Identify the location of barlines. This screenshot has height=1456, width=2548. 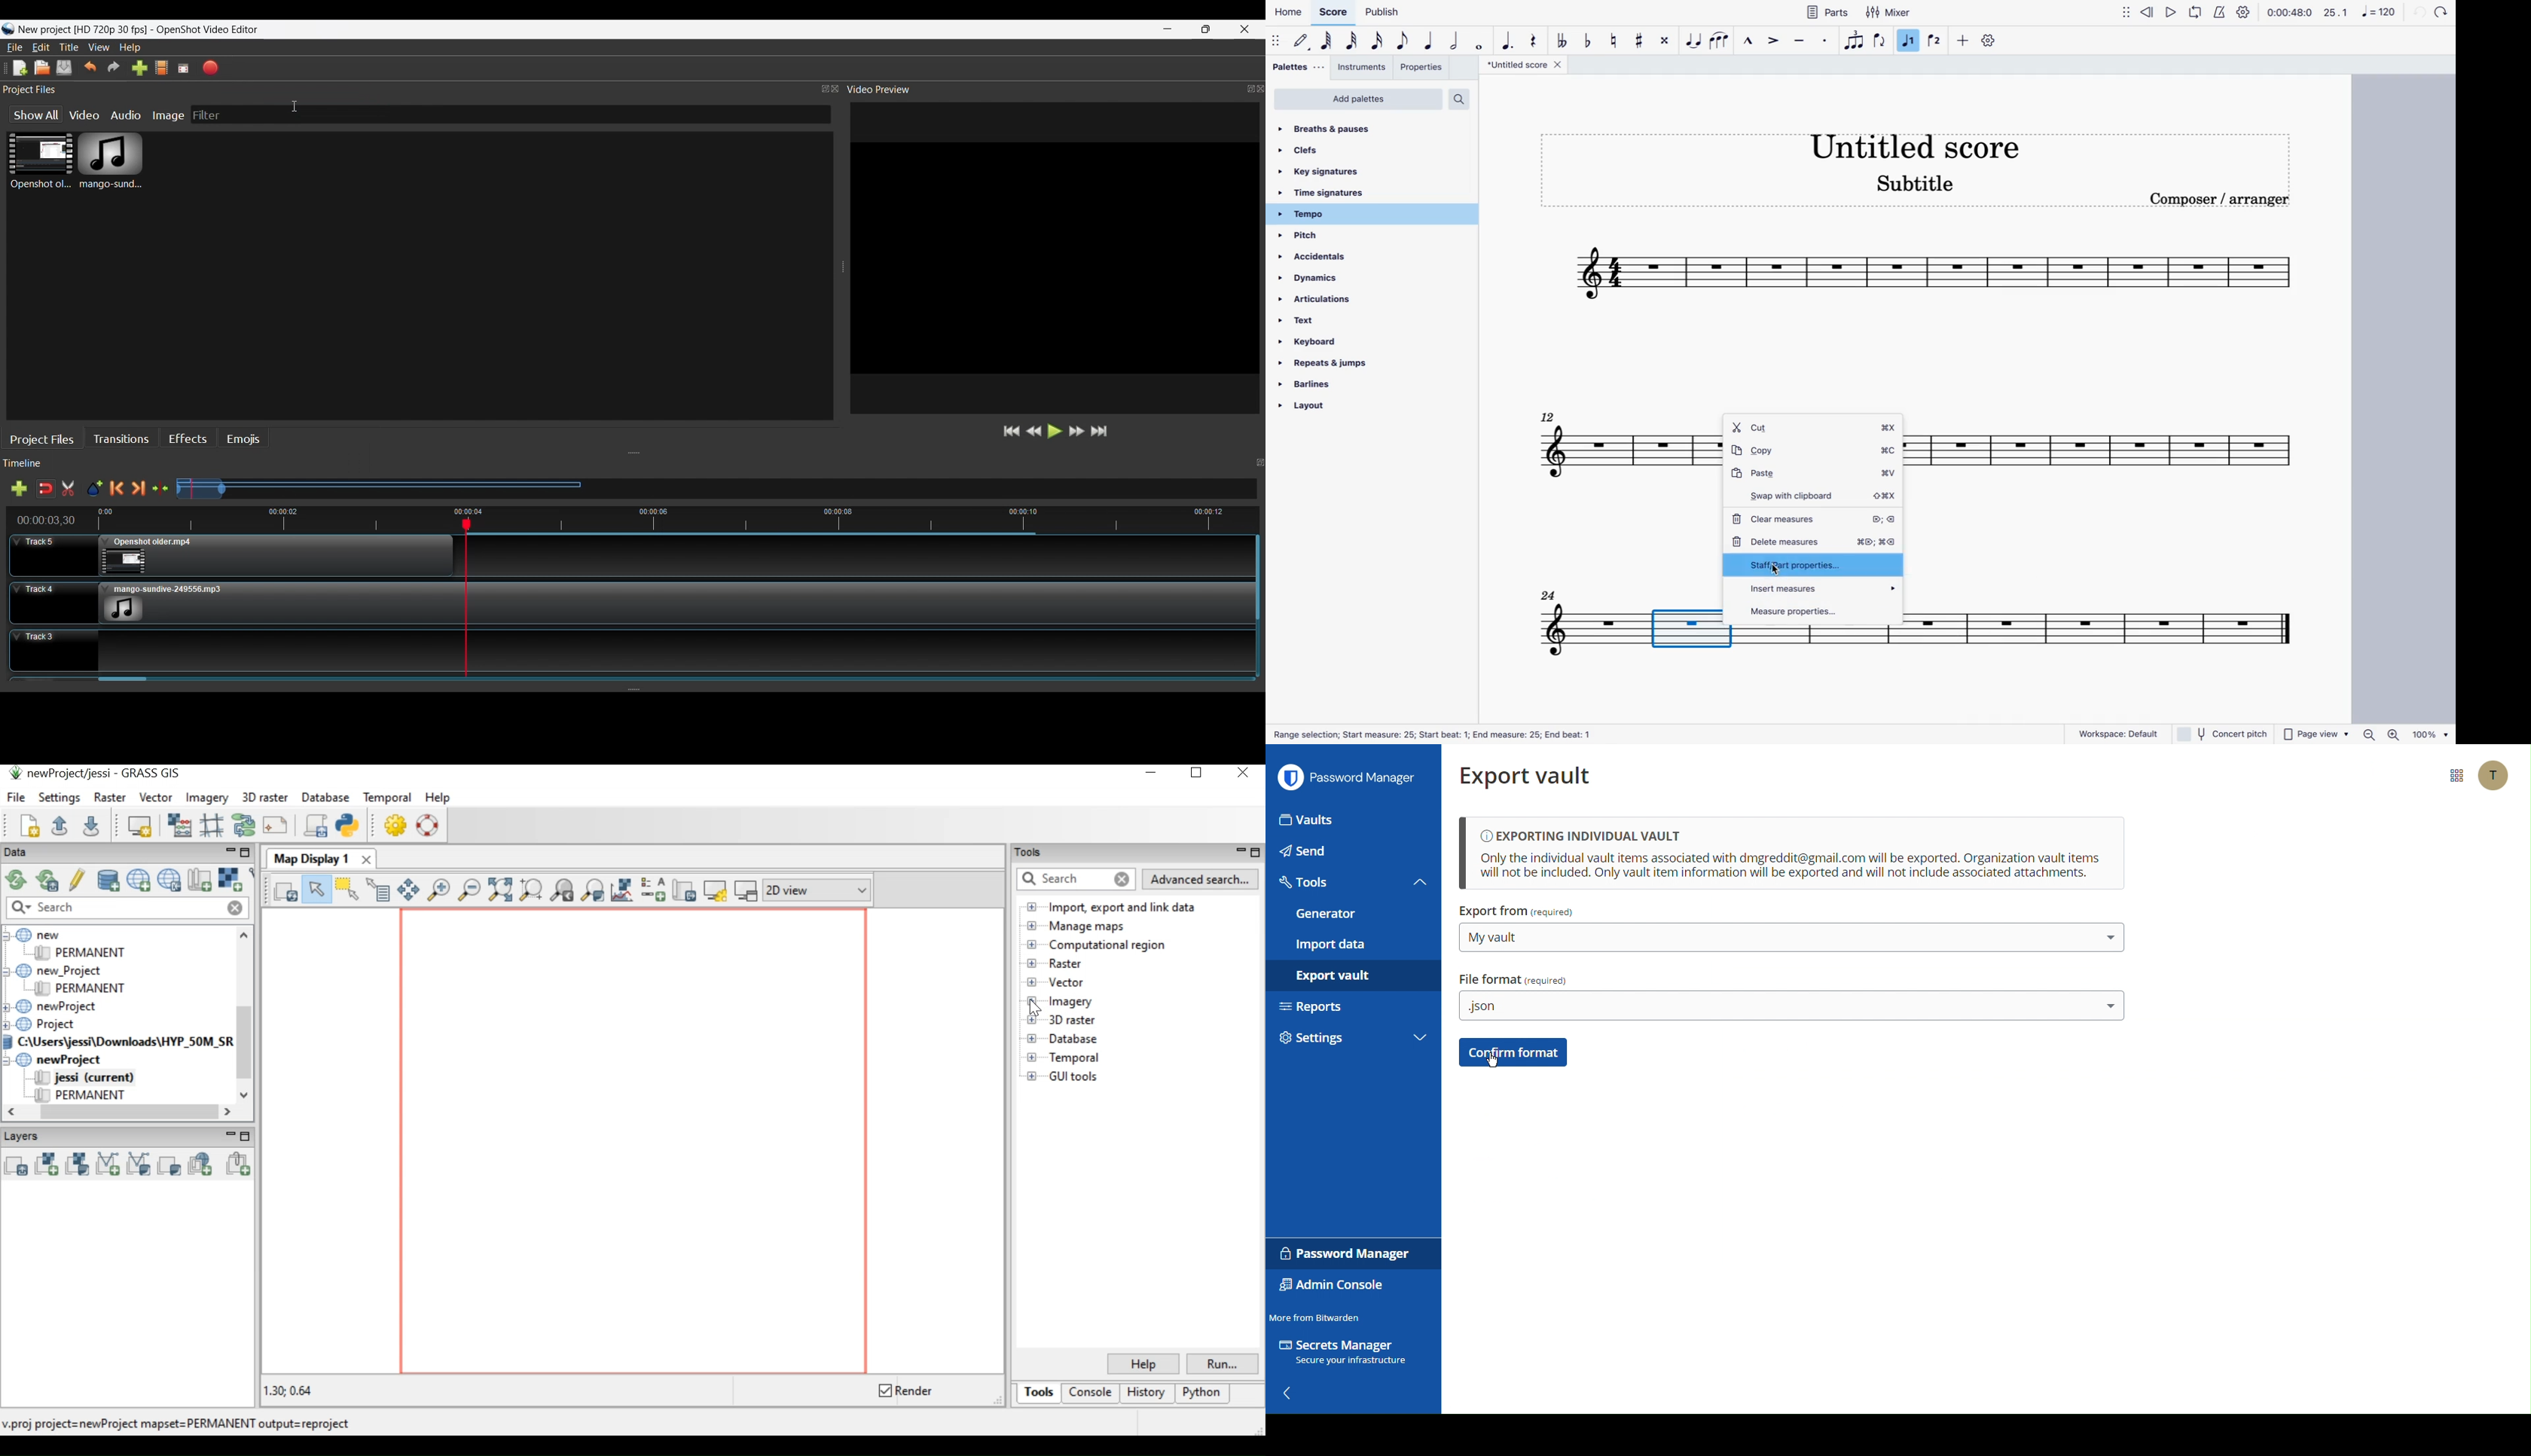
(1331, 385).